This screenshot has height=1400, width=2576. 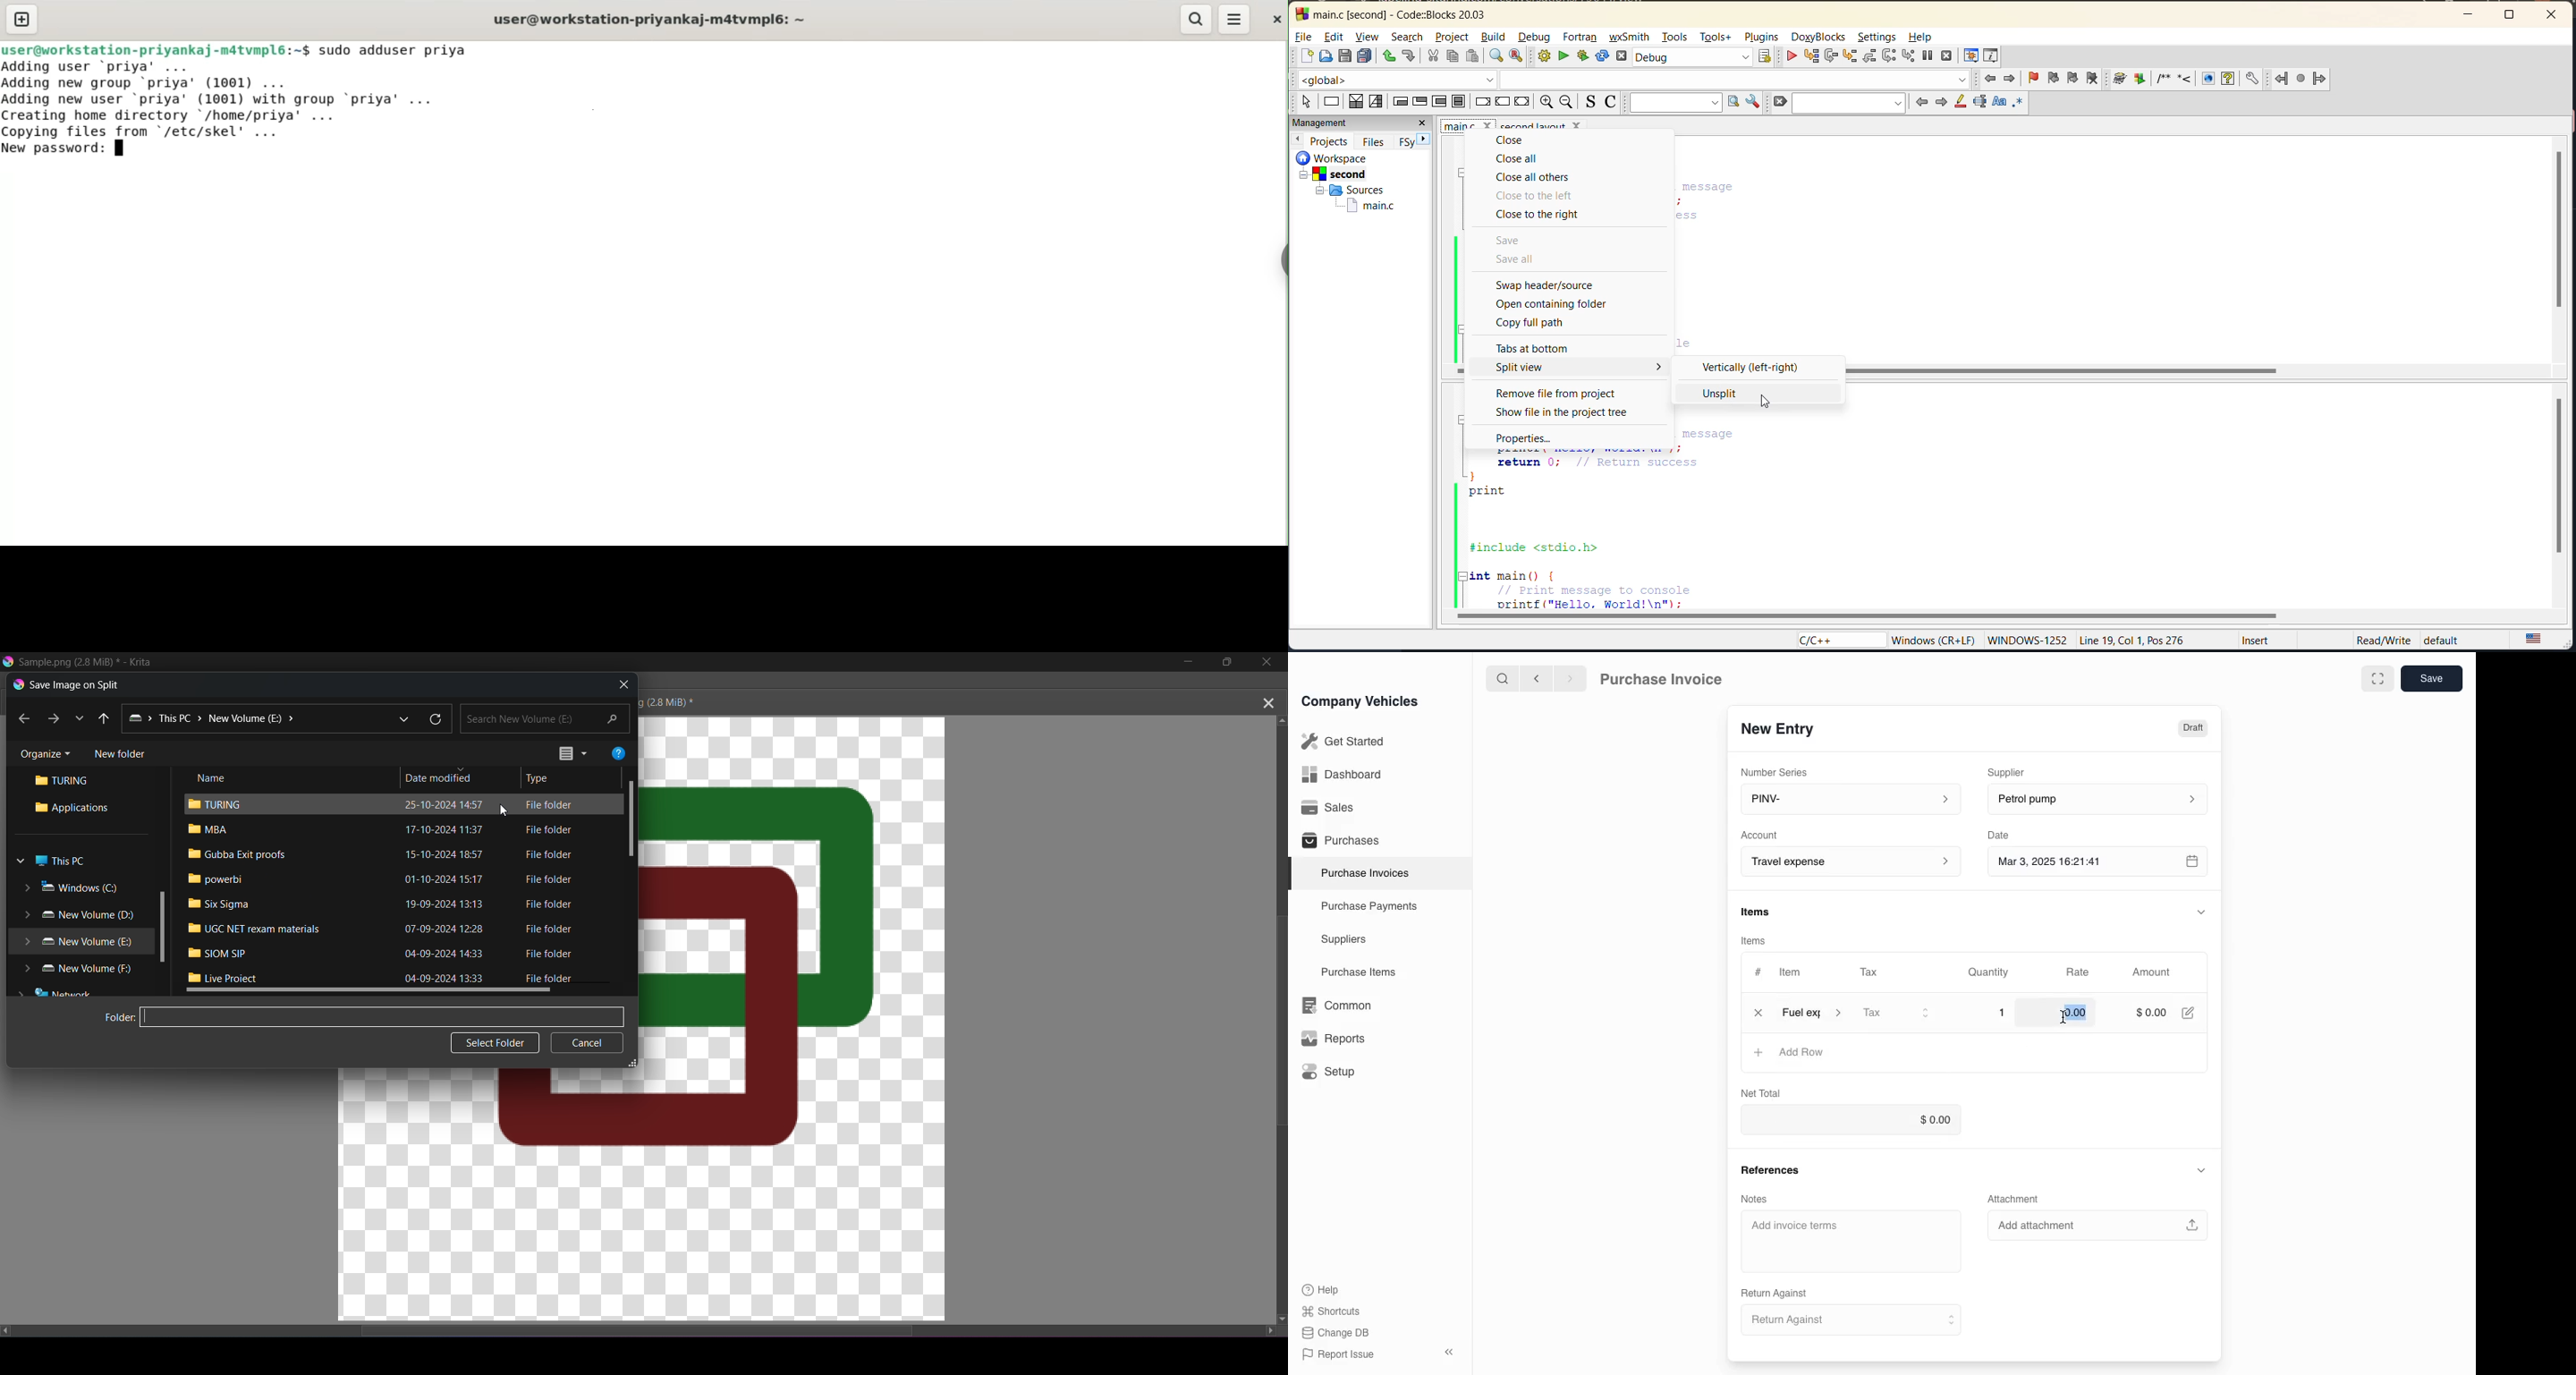 What do you see at coordinates (53, 717) in the screenshot?
I see `Next` at bounding box center [53, 717].